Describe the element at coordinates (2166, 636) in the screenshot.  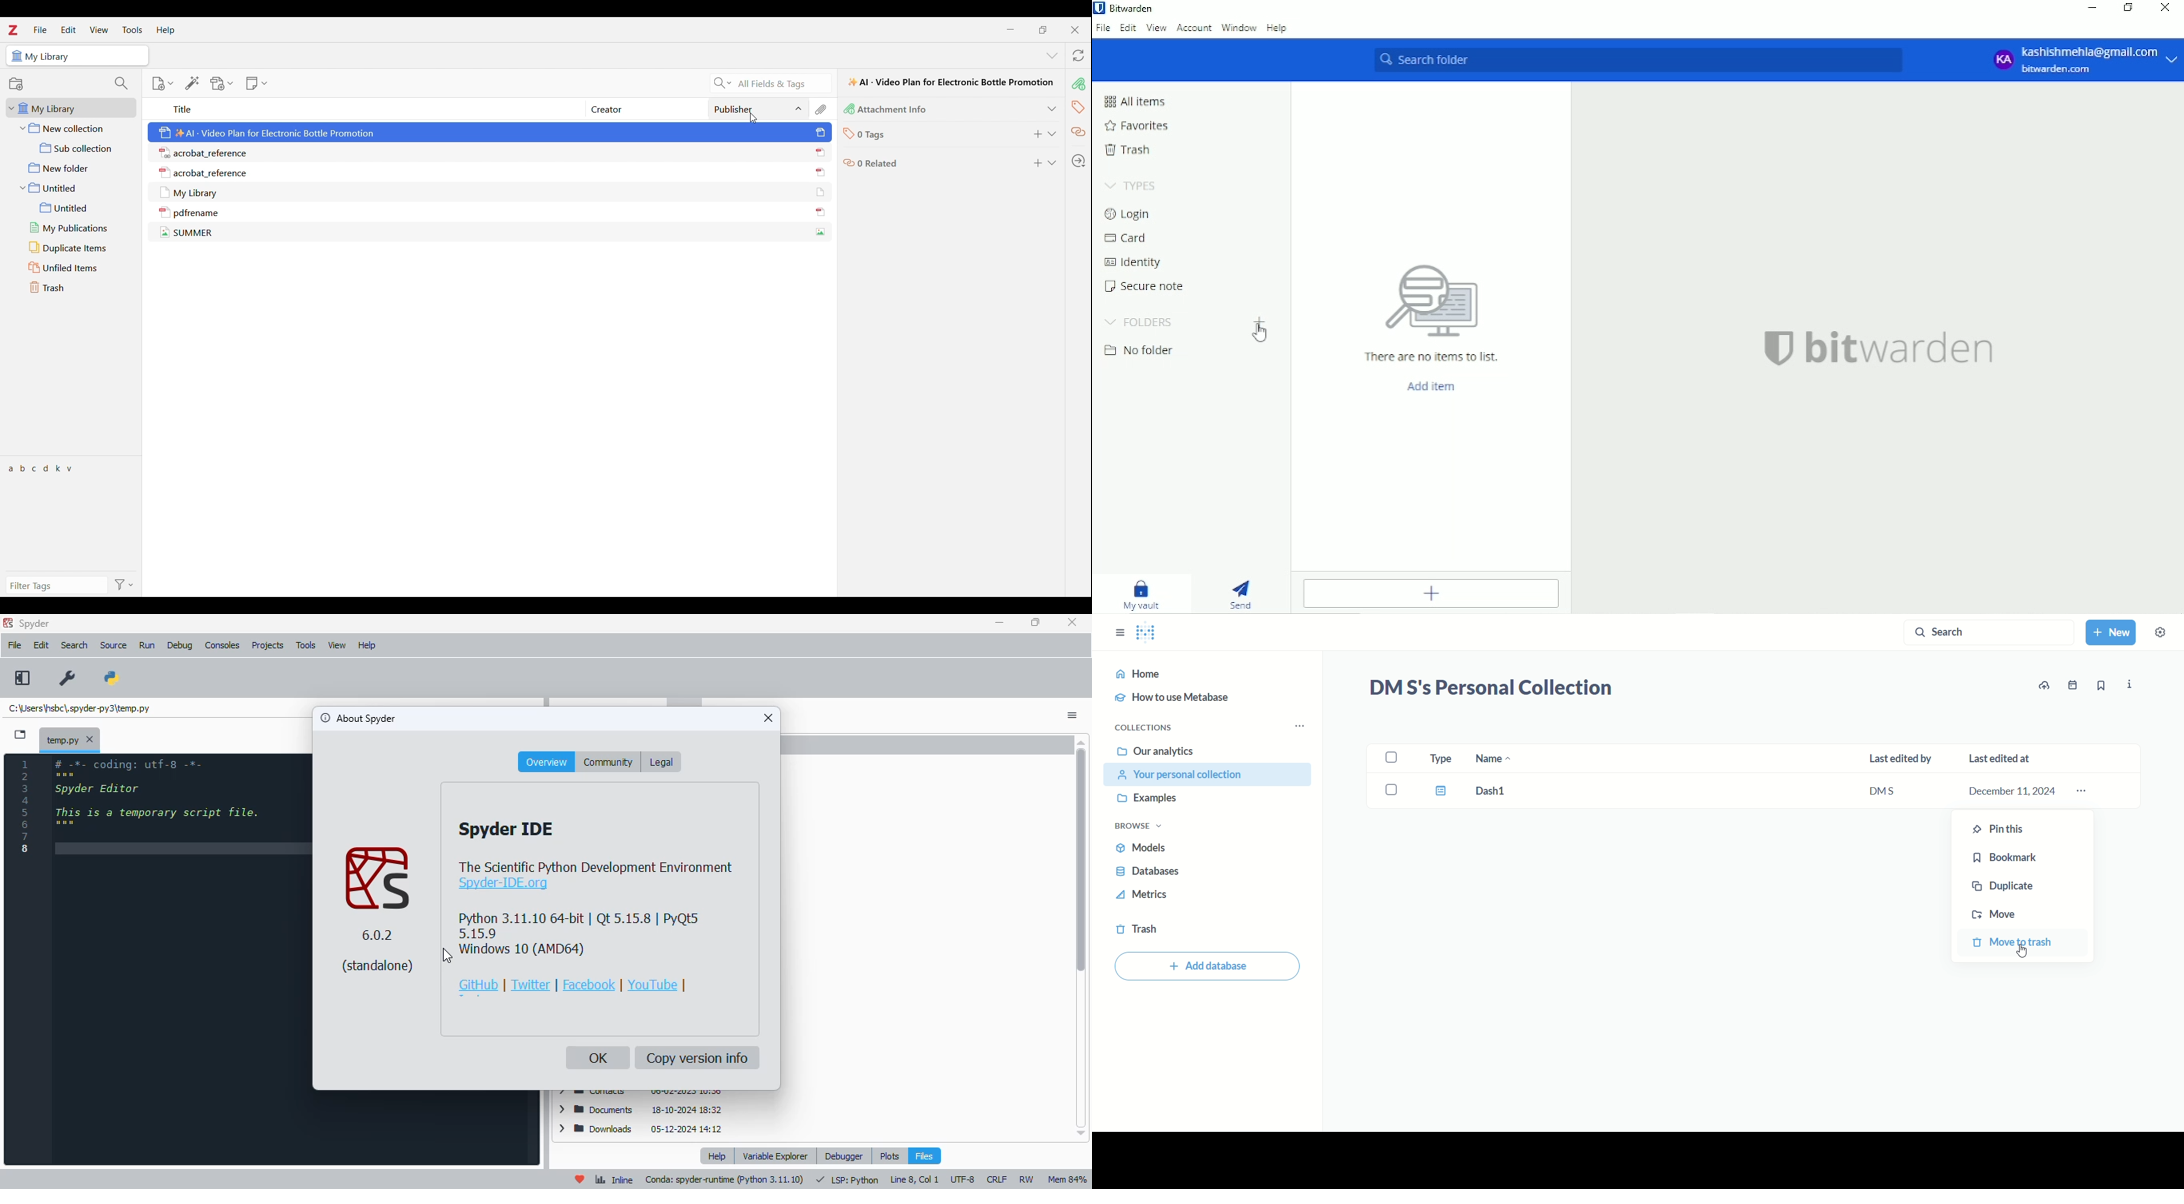
I see `settings` at that location.